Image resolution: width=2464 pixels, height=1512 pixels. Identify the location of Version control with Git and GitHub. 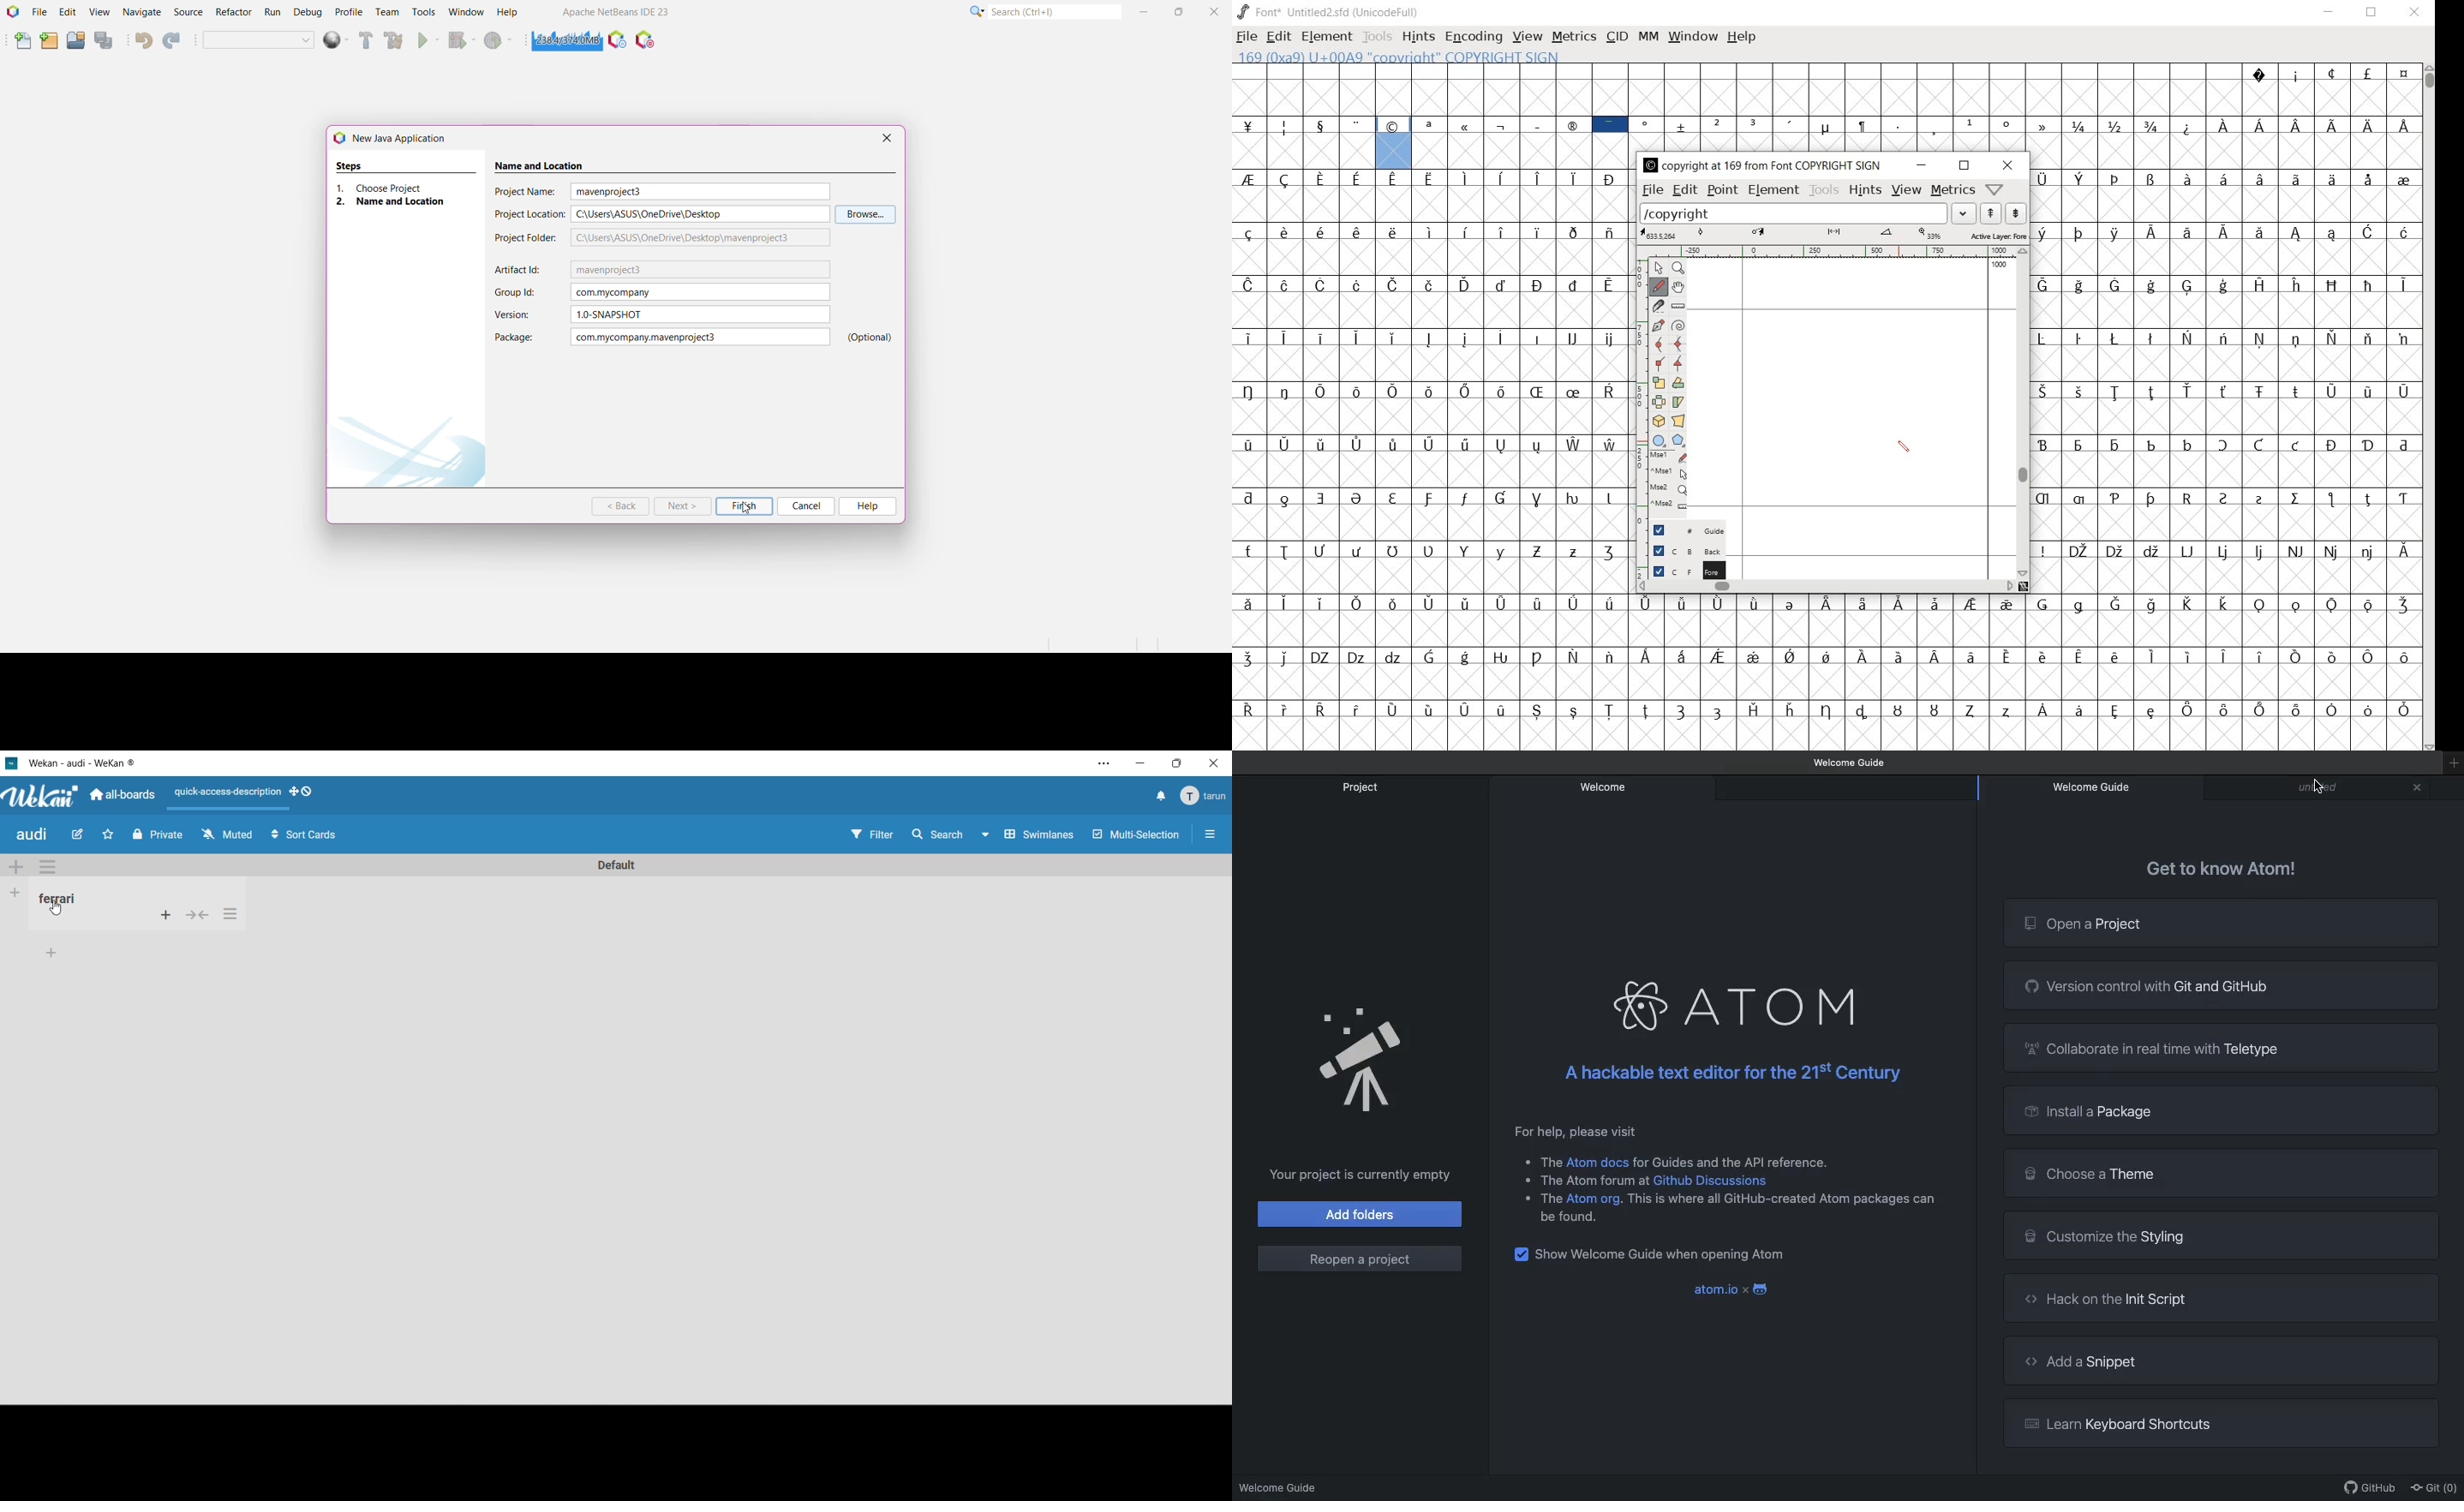
(2239, 987).